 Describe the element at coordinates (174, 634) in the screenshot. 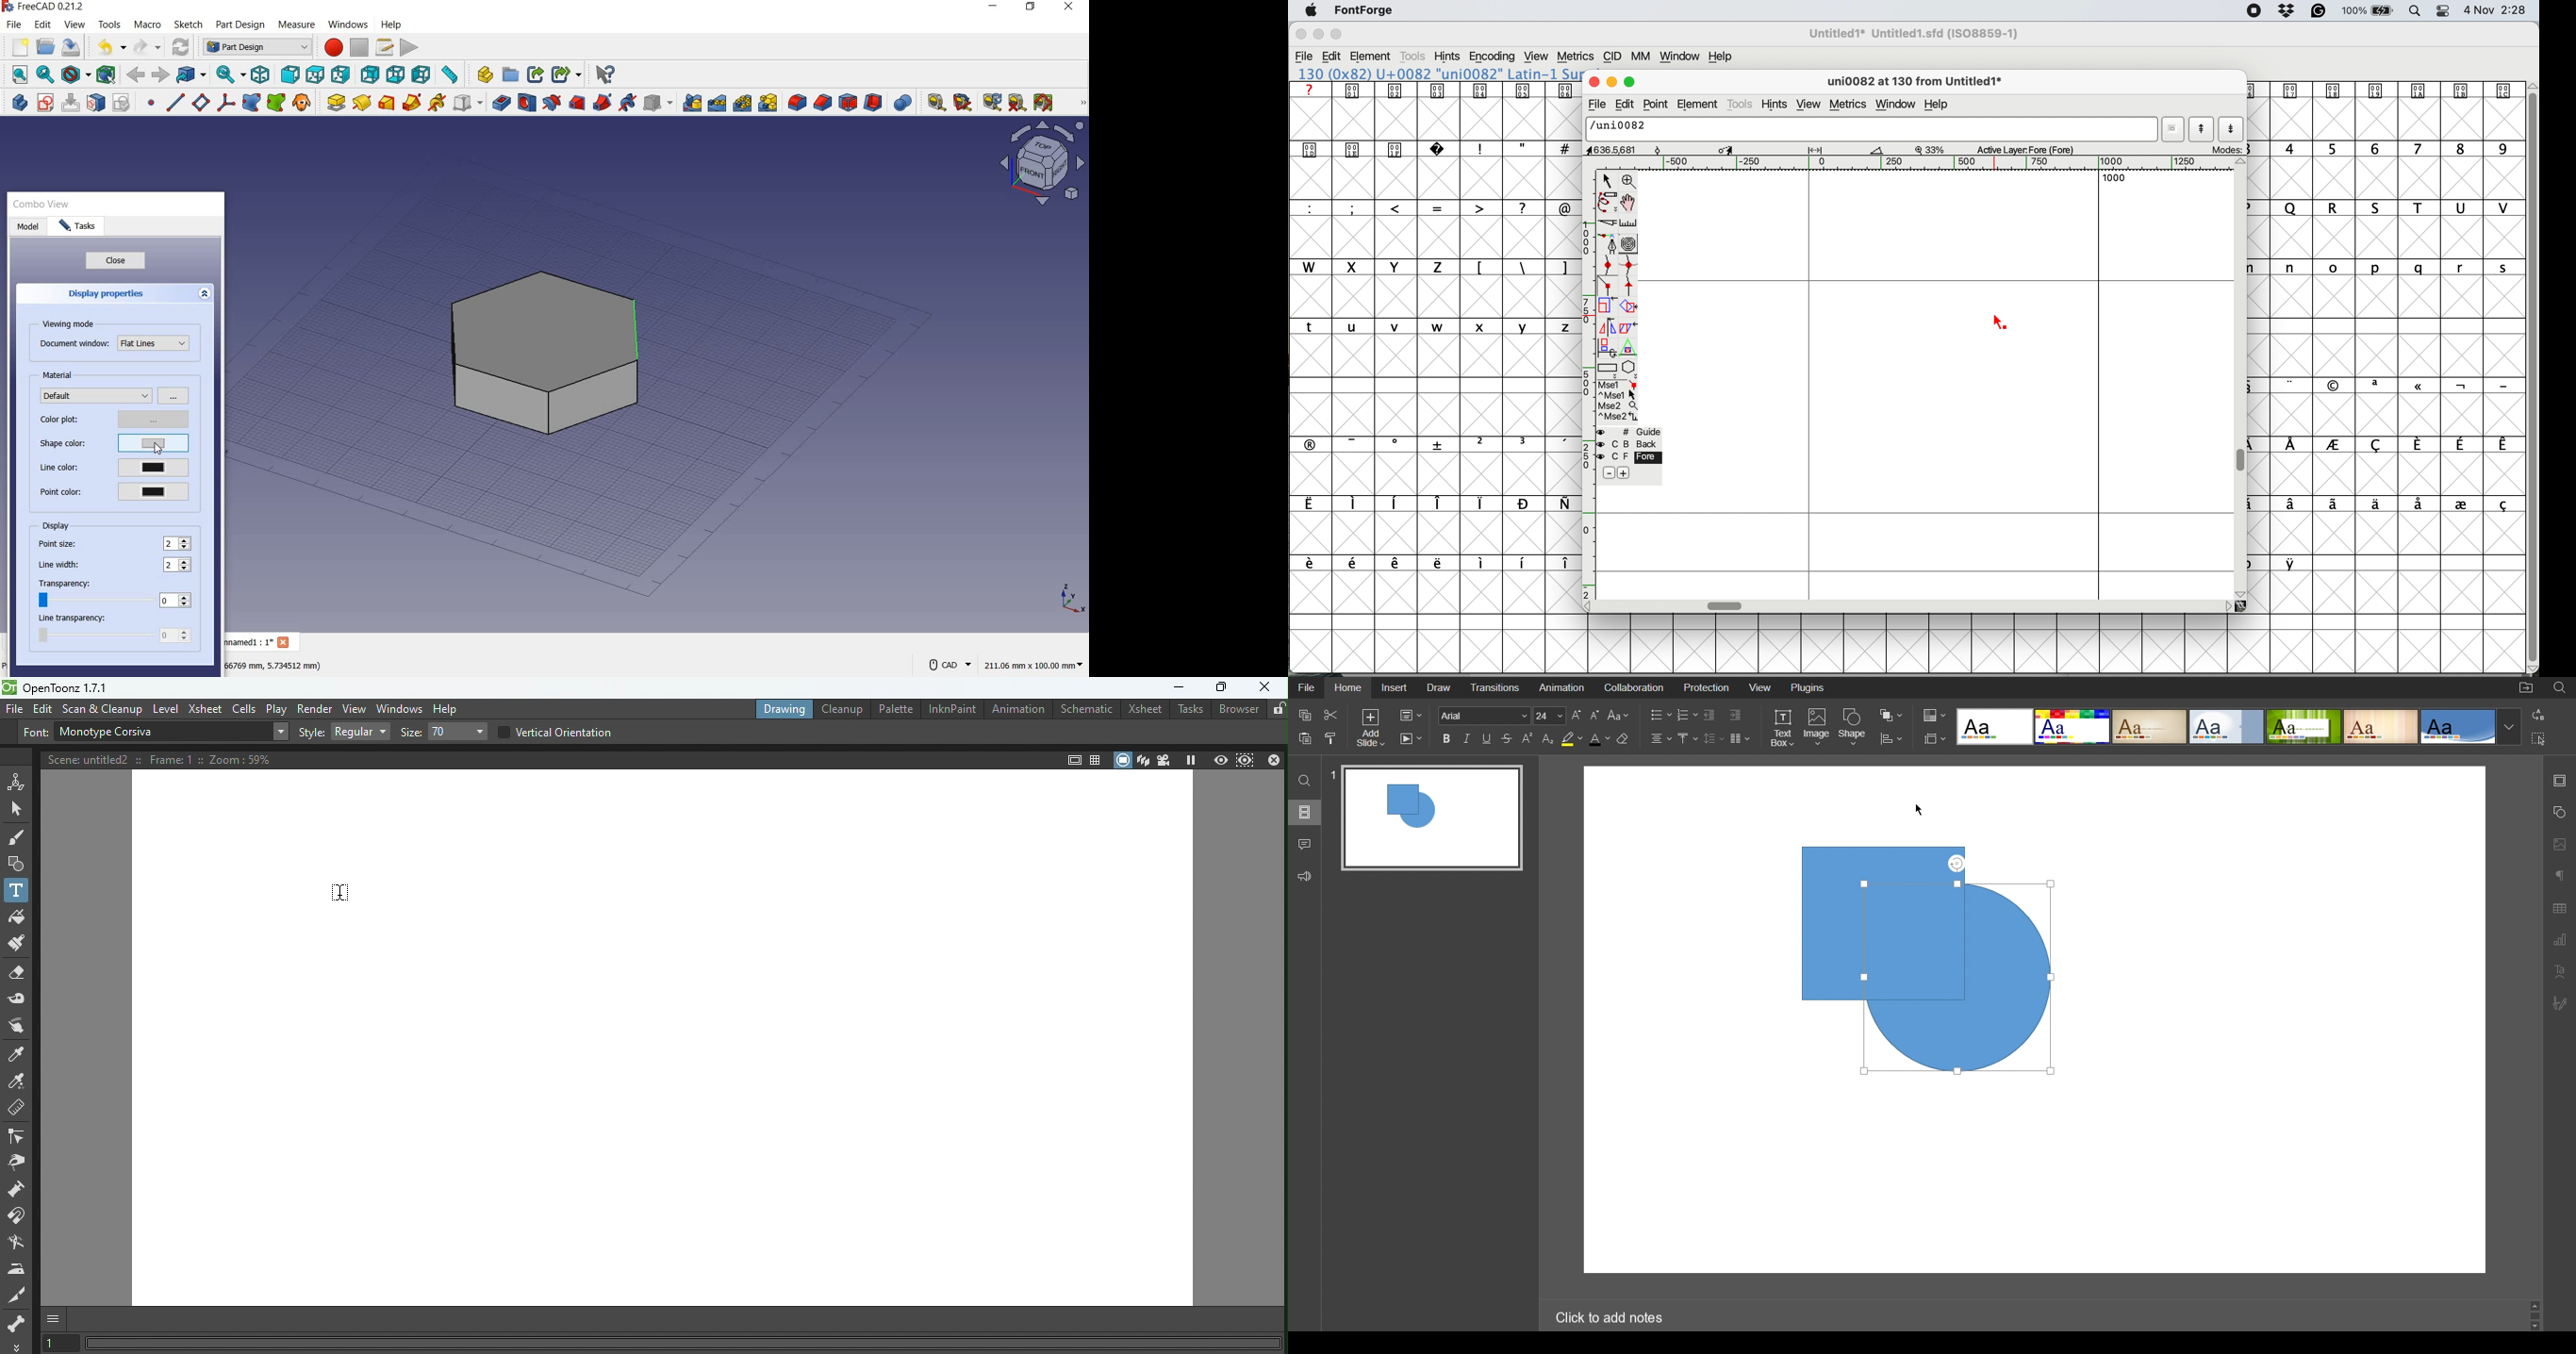

I see `0 (value)` at that location.